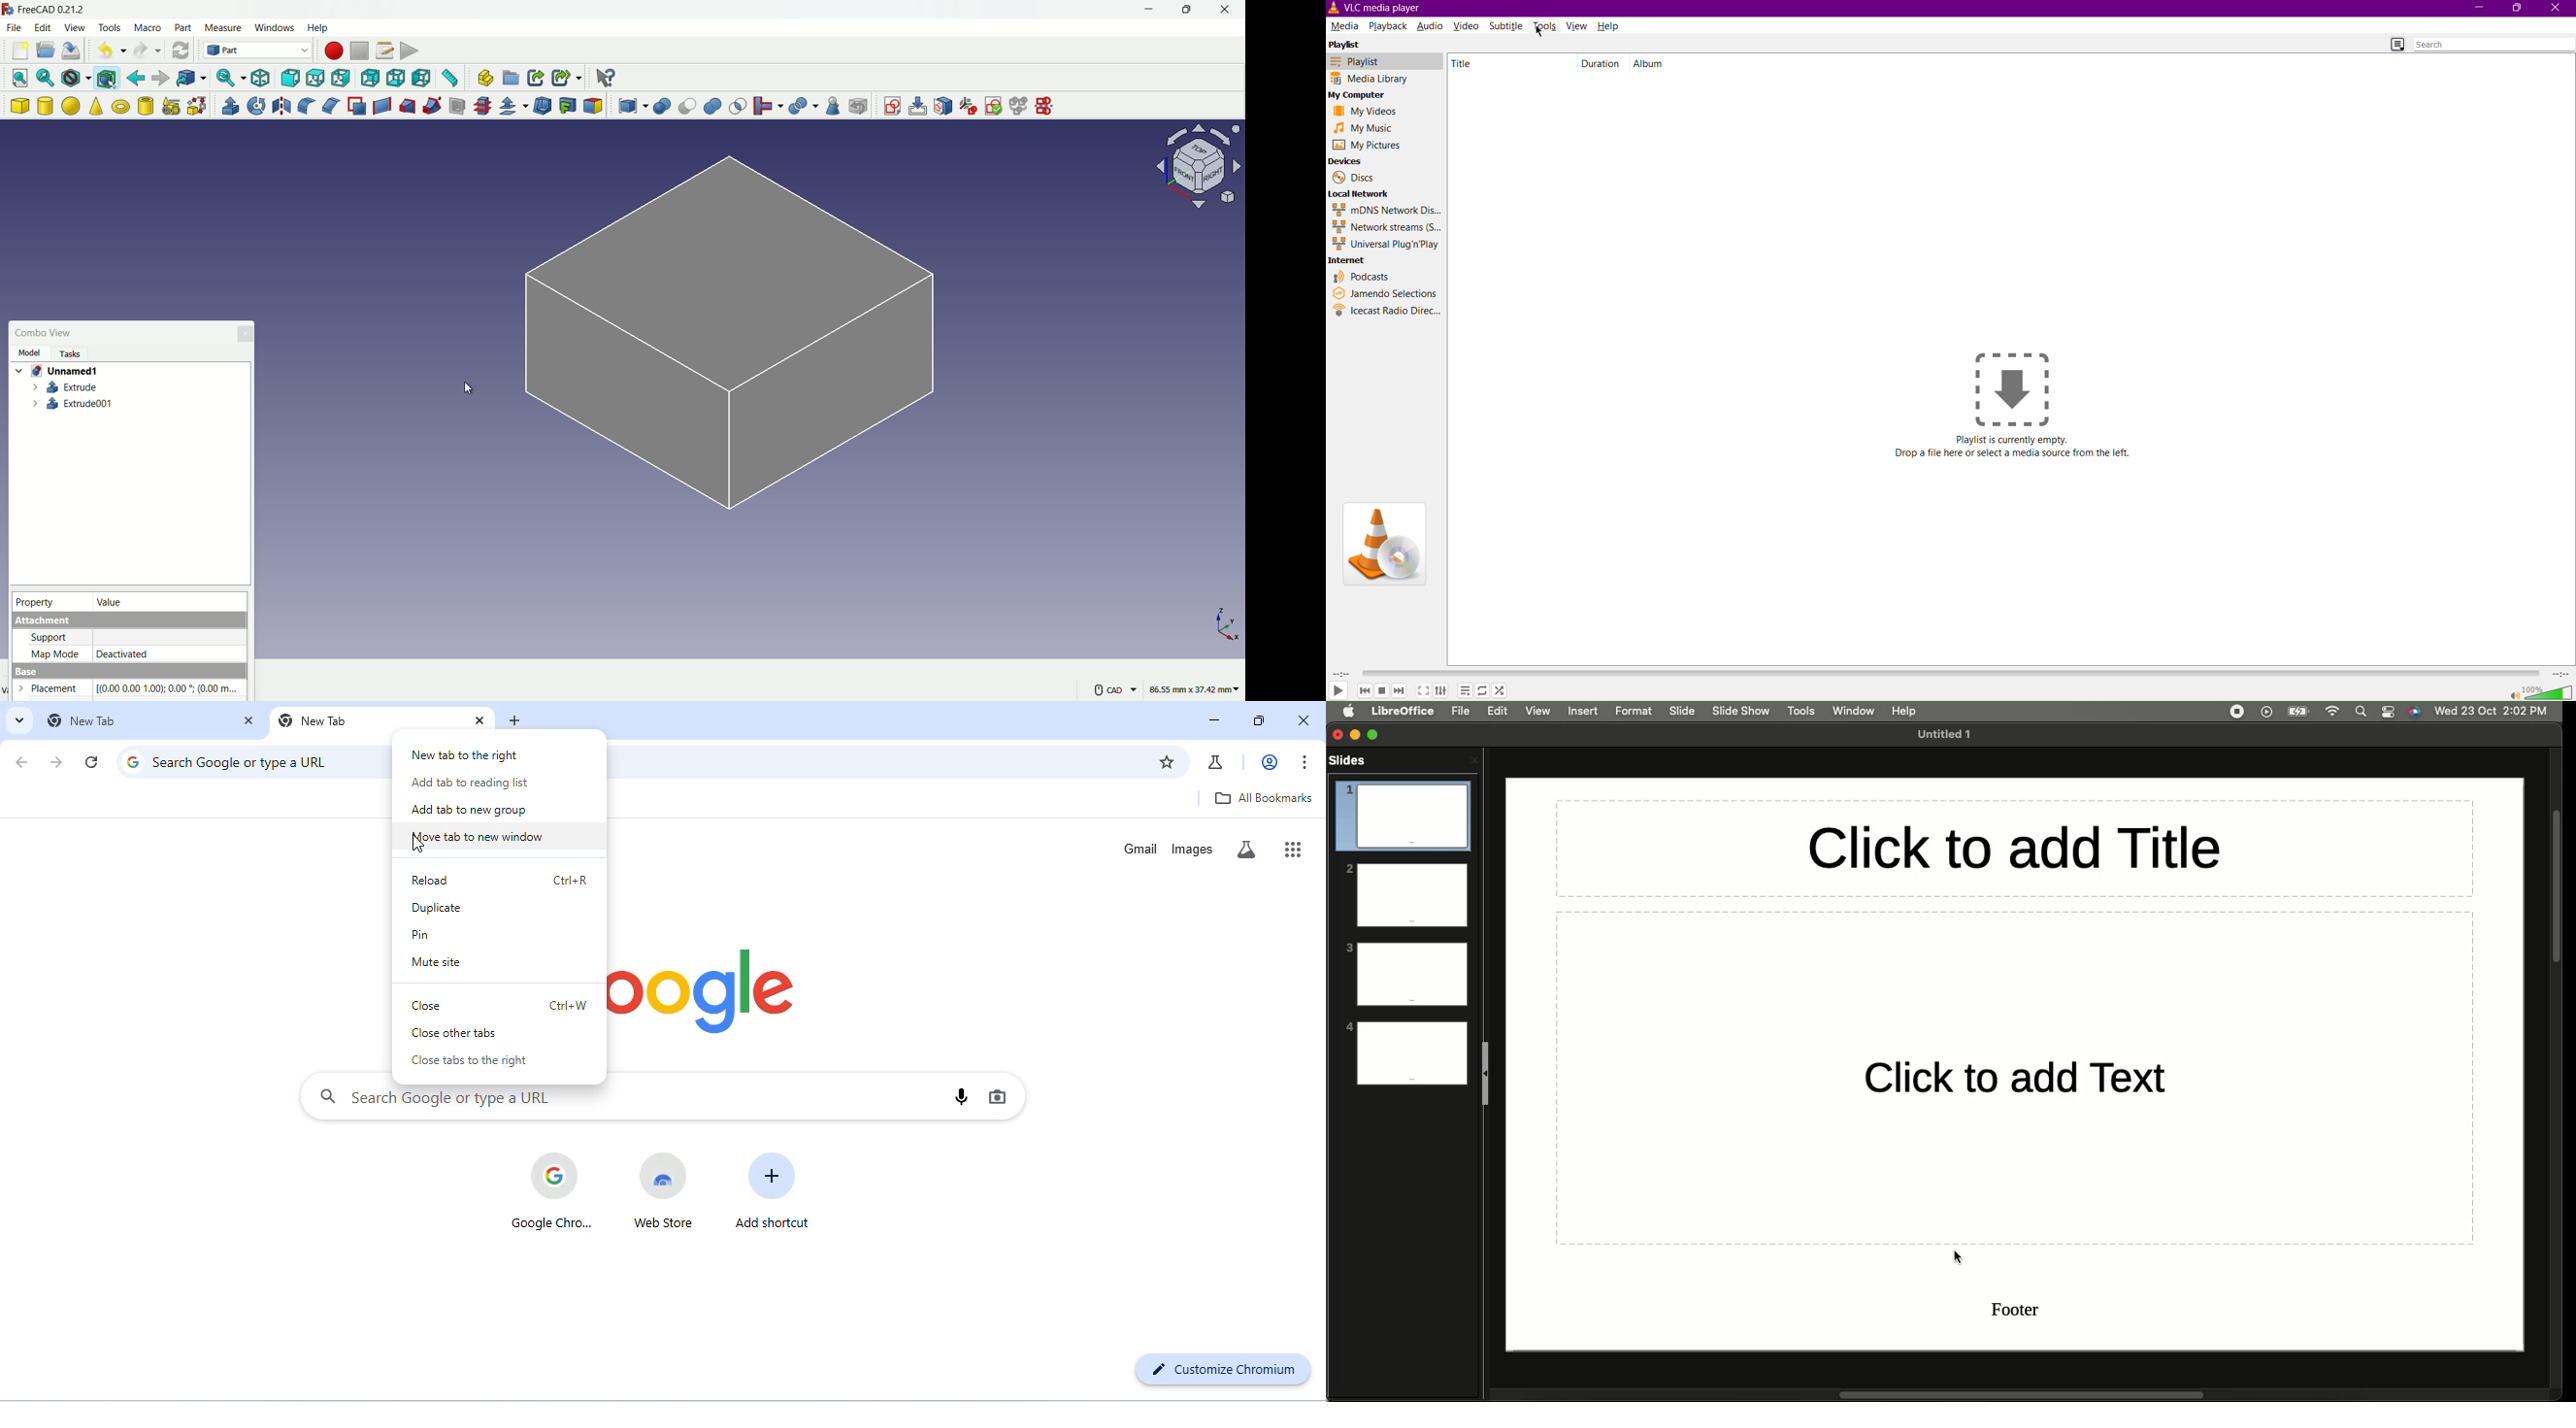  Describe the element at coordinates (1653, 64) in the screenshot. I see `Album` at that location.